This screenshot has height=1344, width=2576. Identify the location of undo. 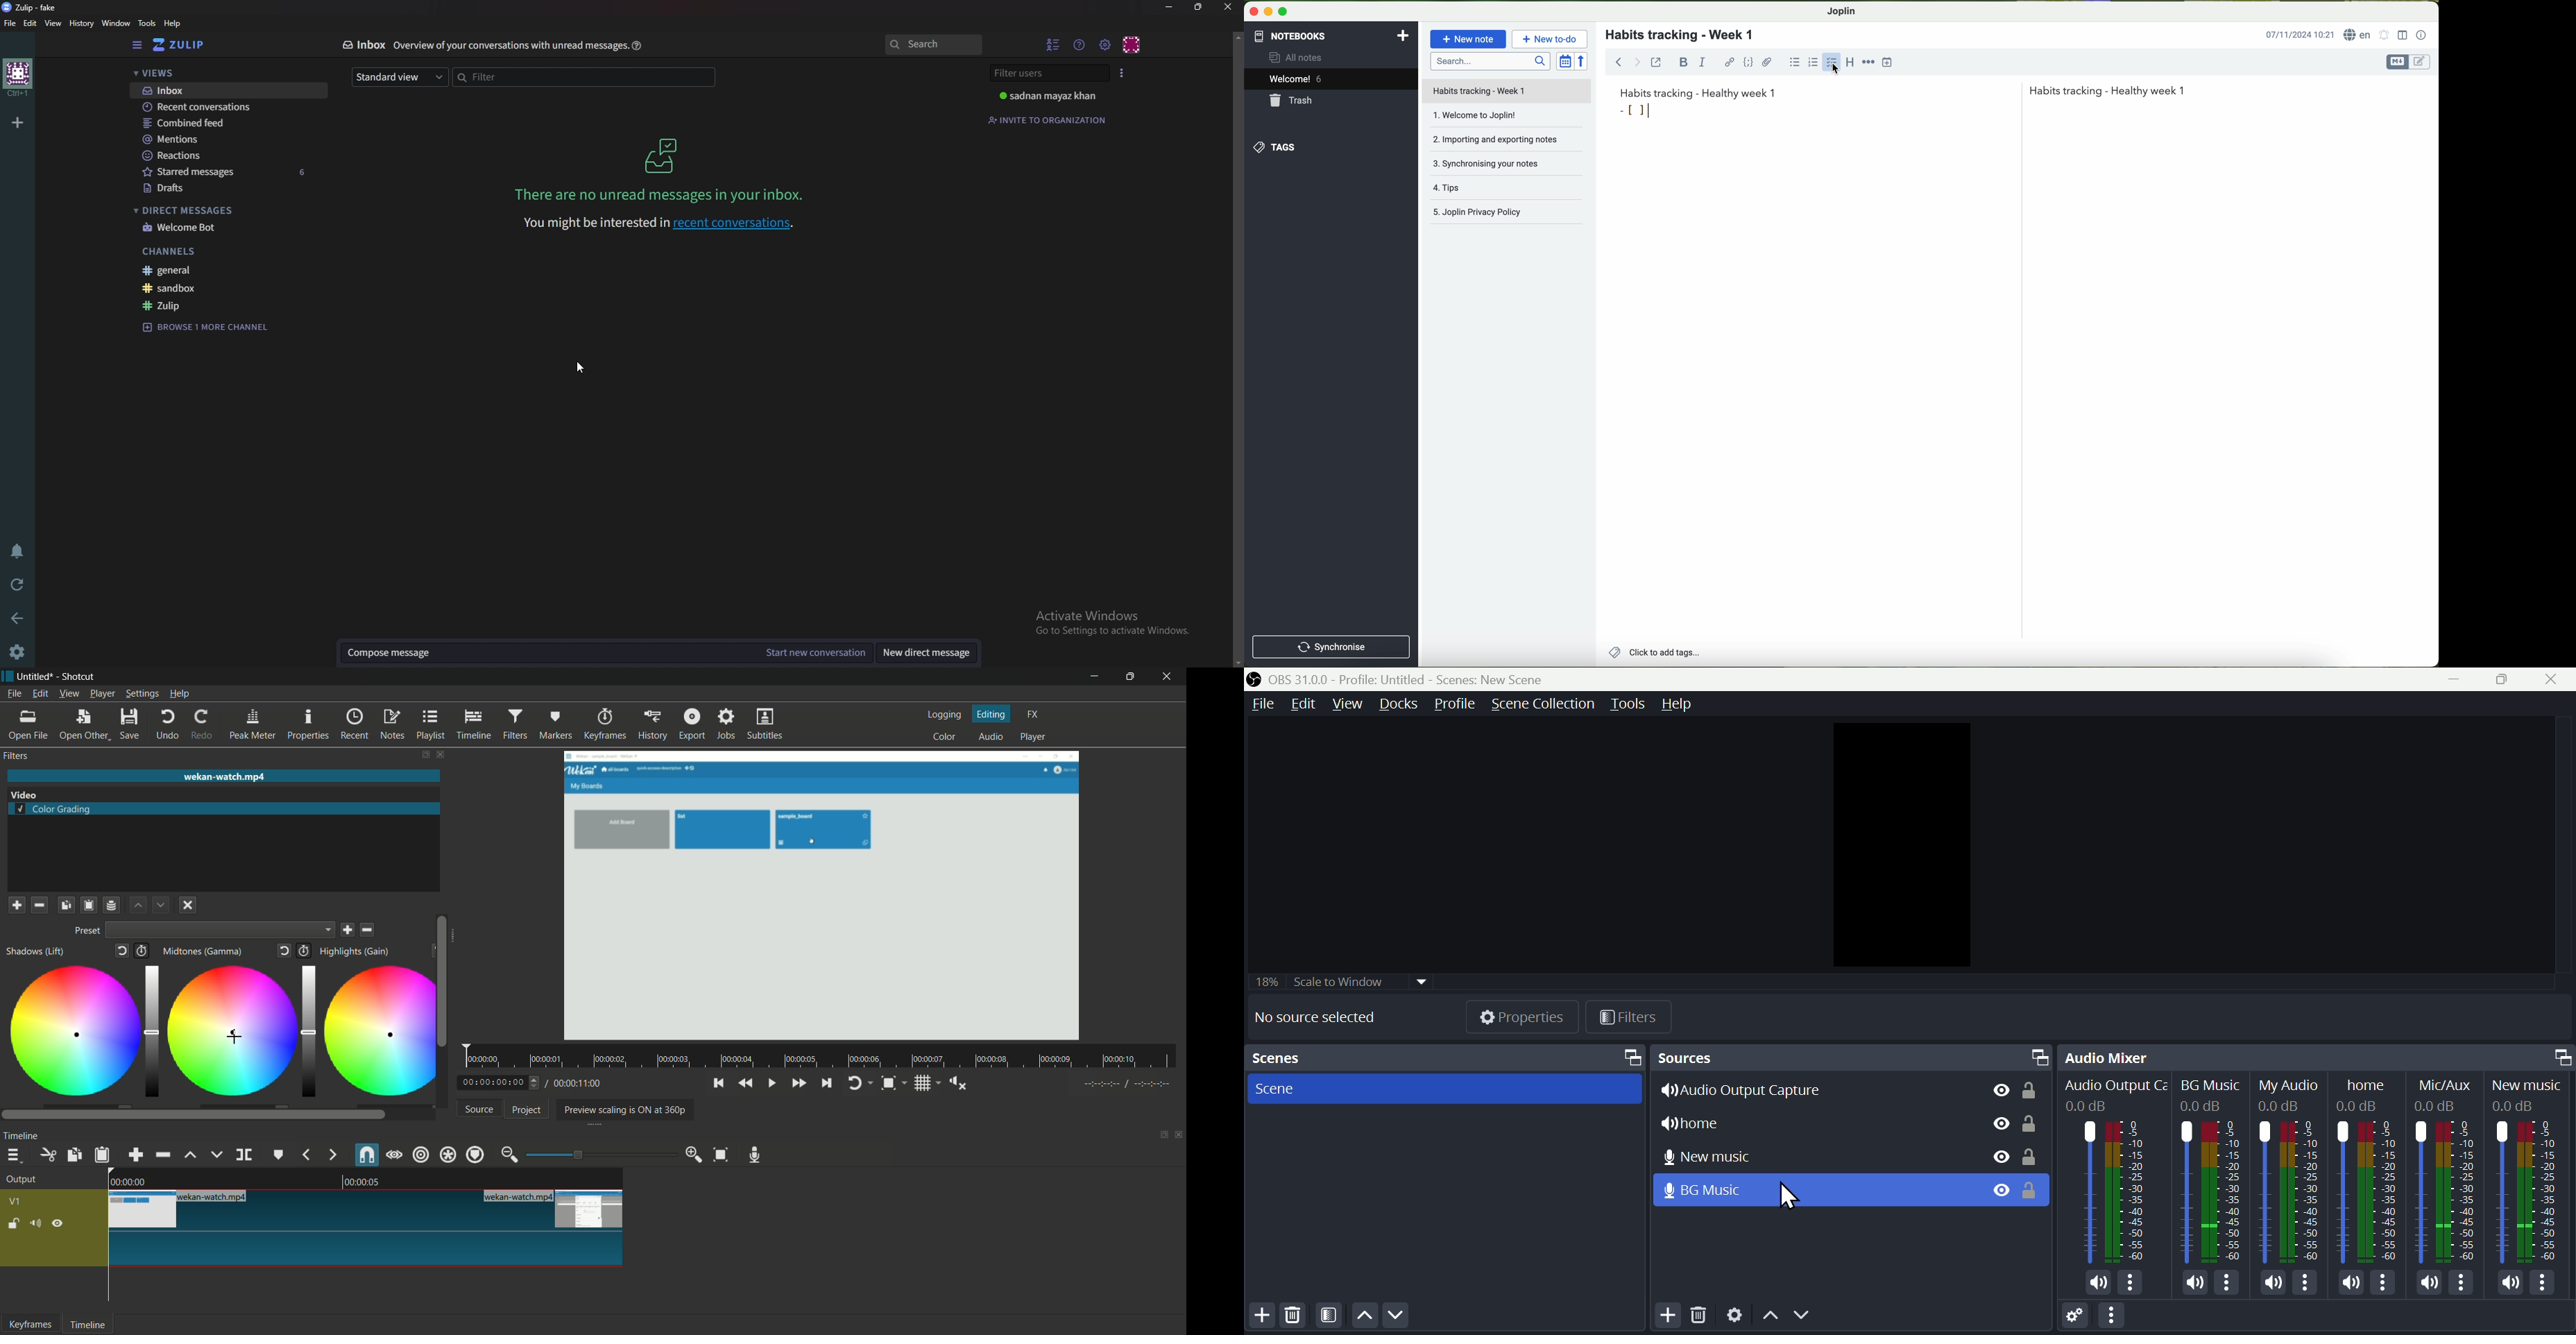
(168, 724).